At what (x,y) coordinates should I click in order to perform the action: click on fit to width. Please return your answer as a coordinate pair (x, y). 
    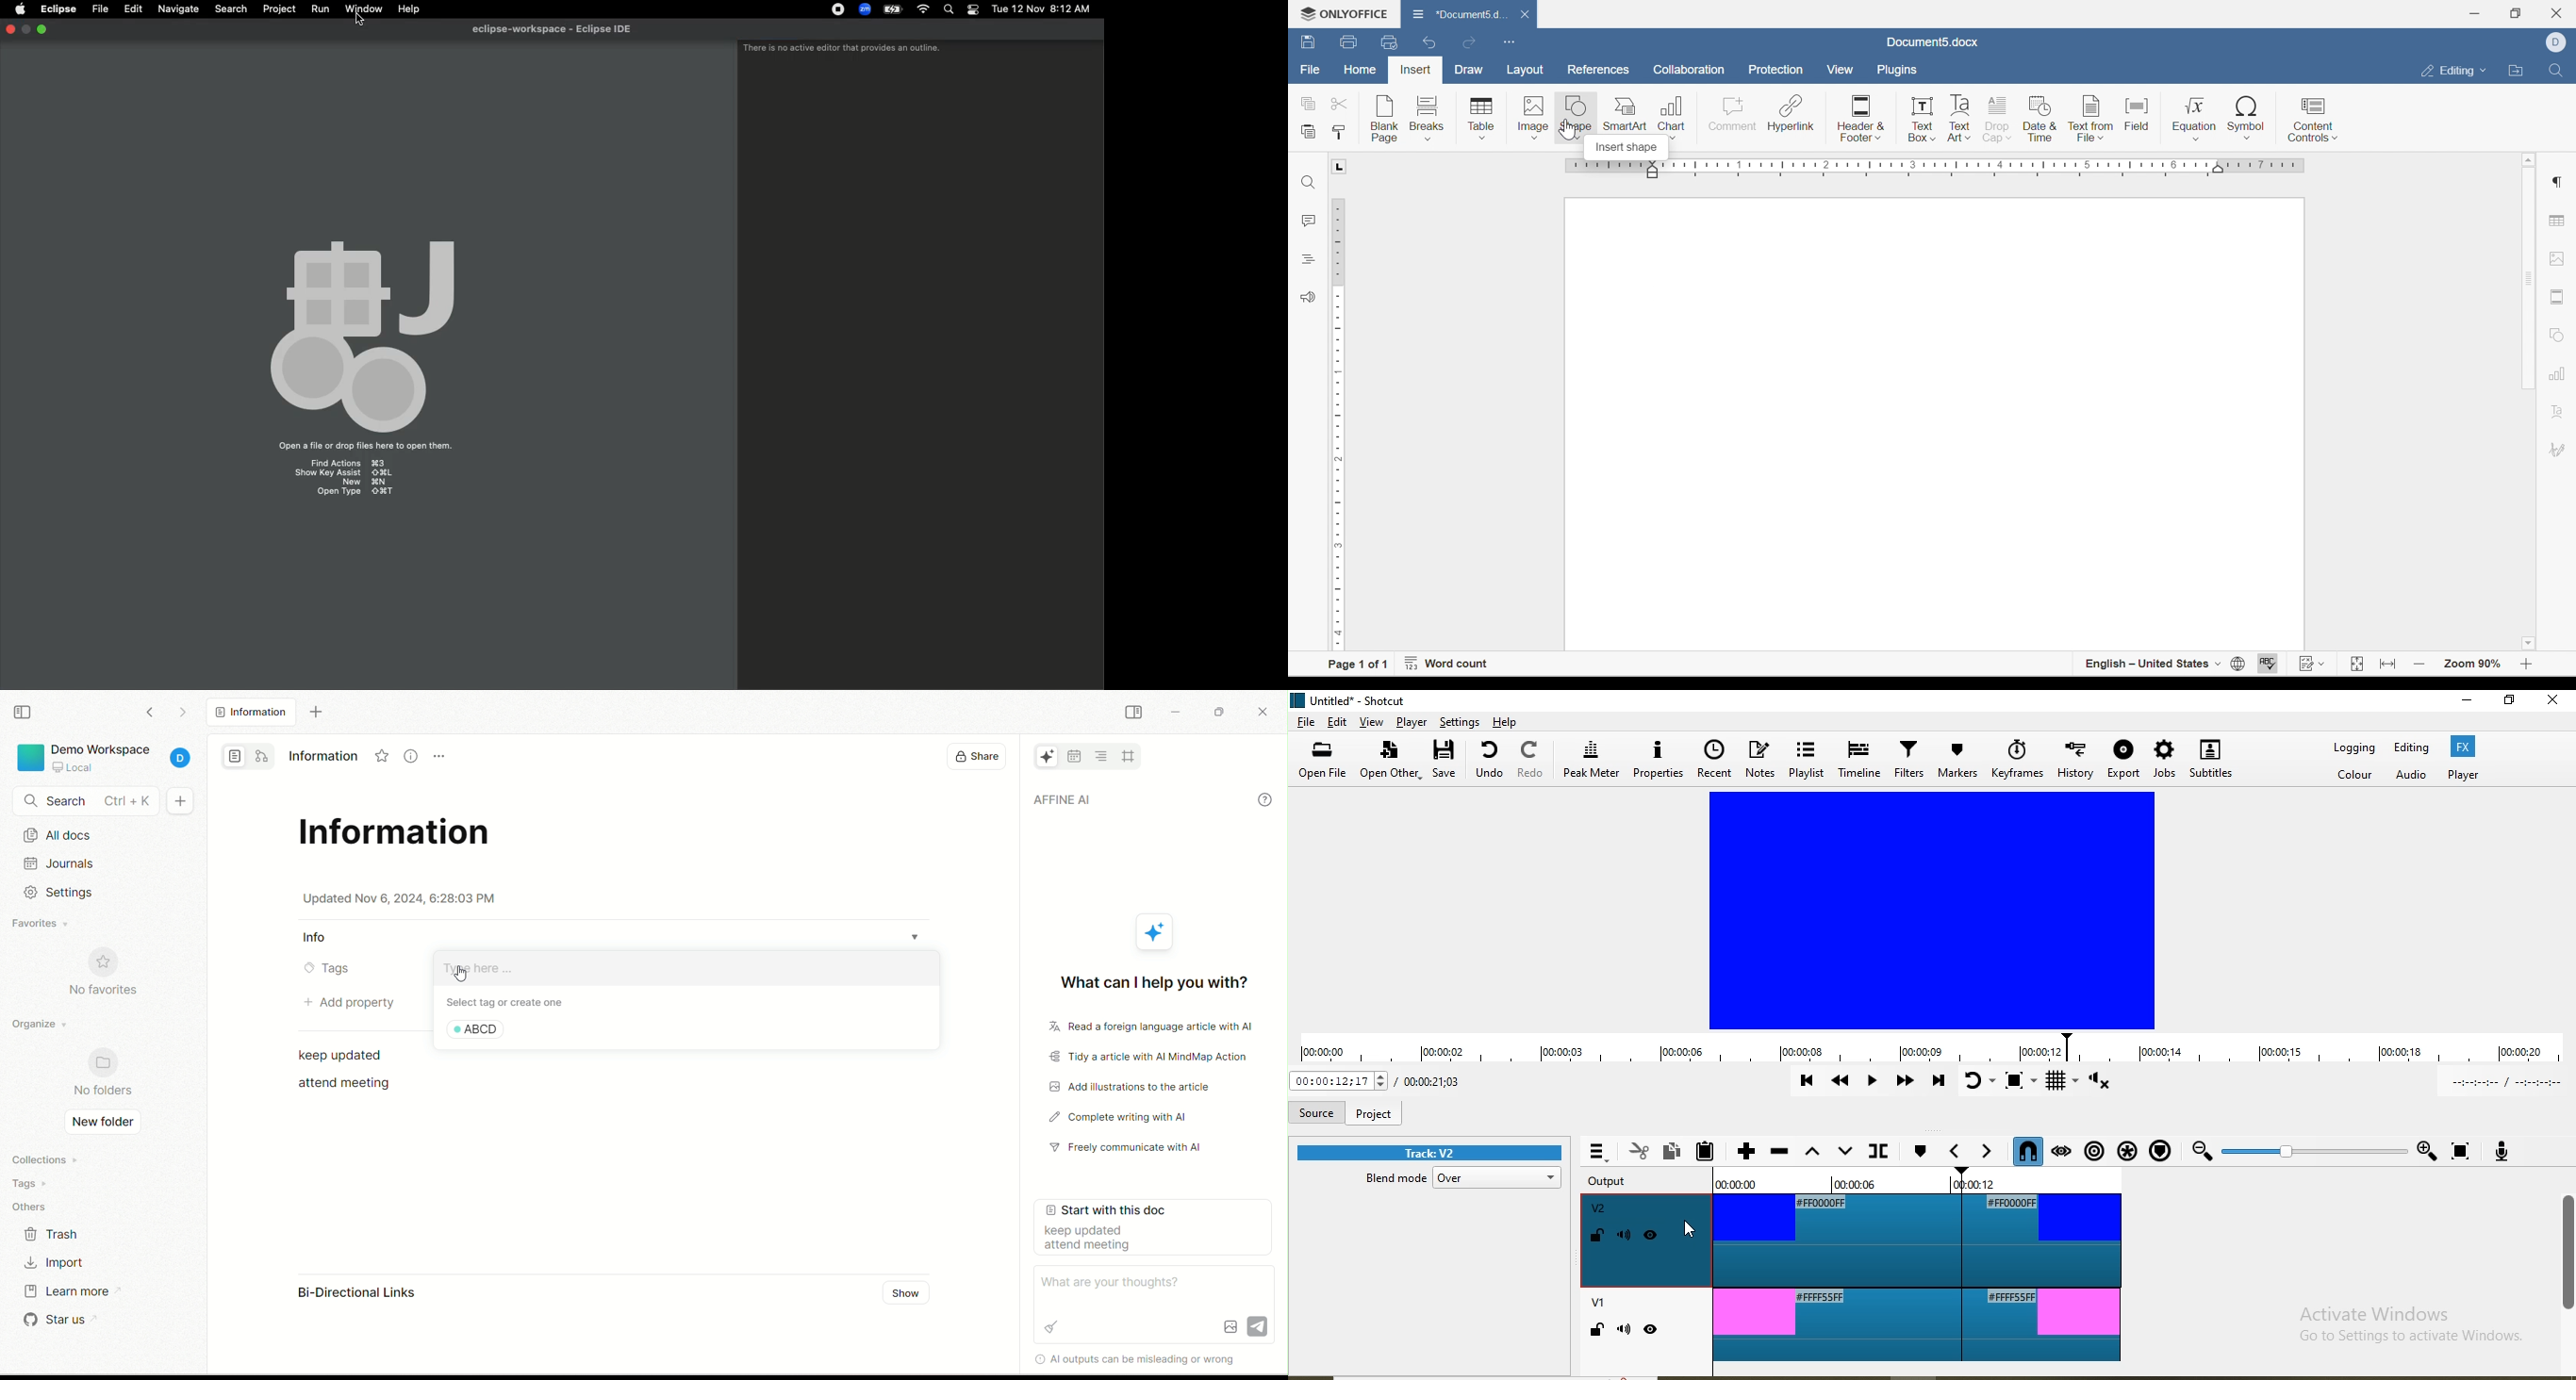
    Looking at the image, I should click on (2355, 666).